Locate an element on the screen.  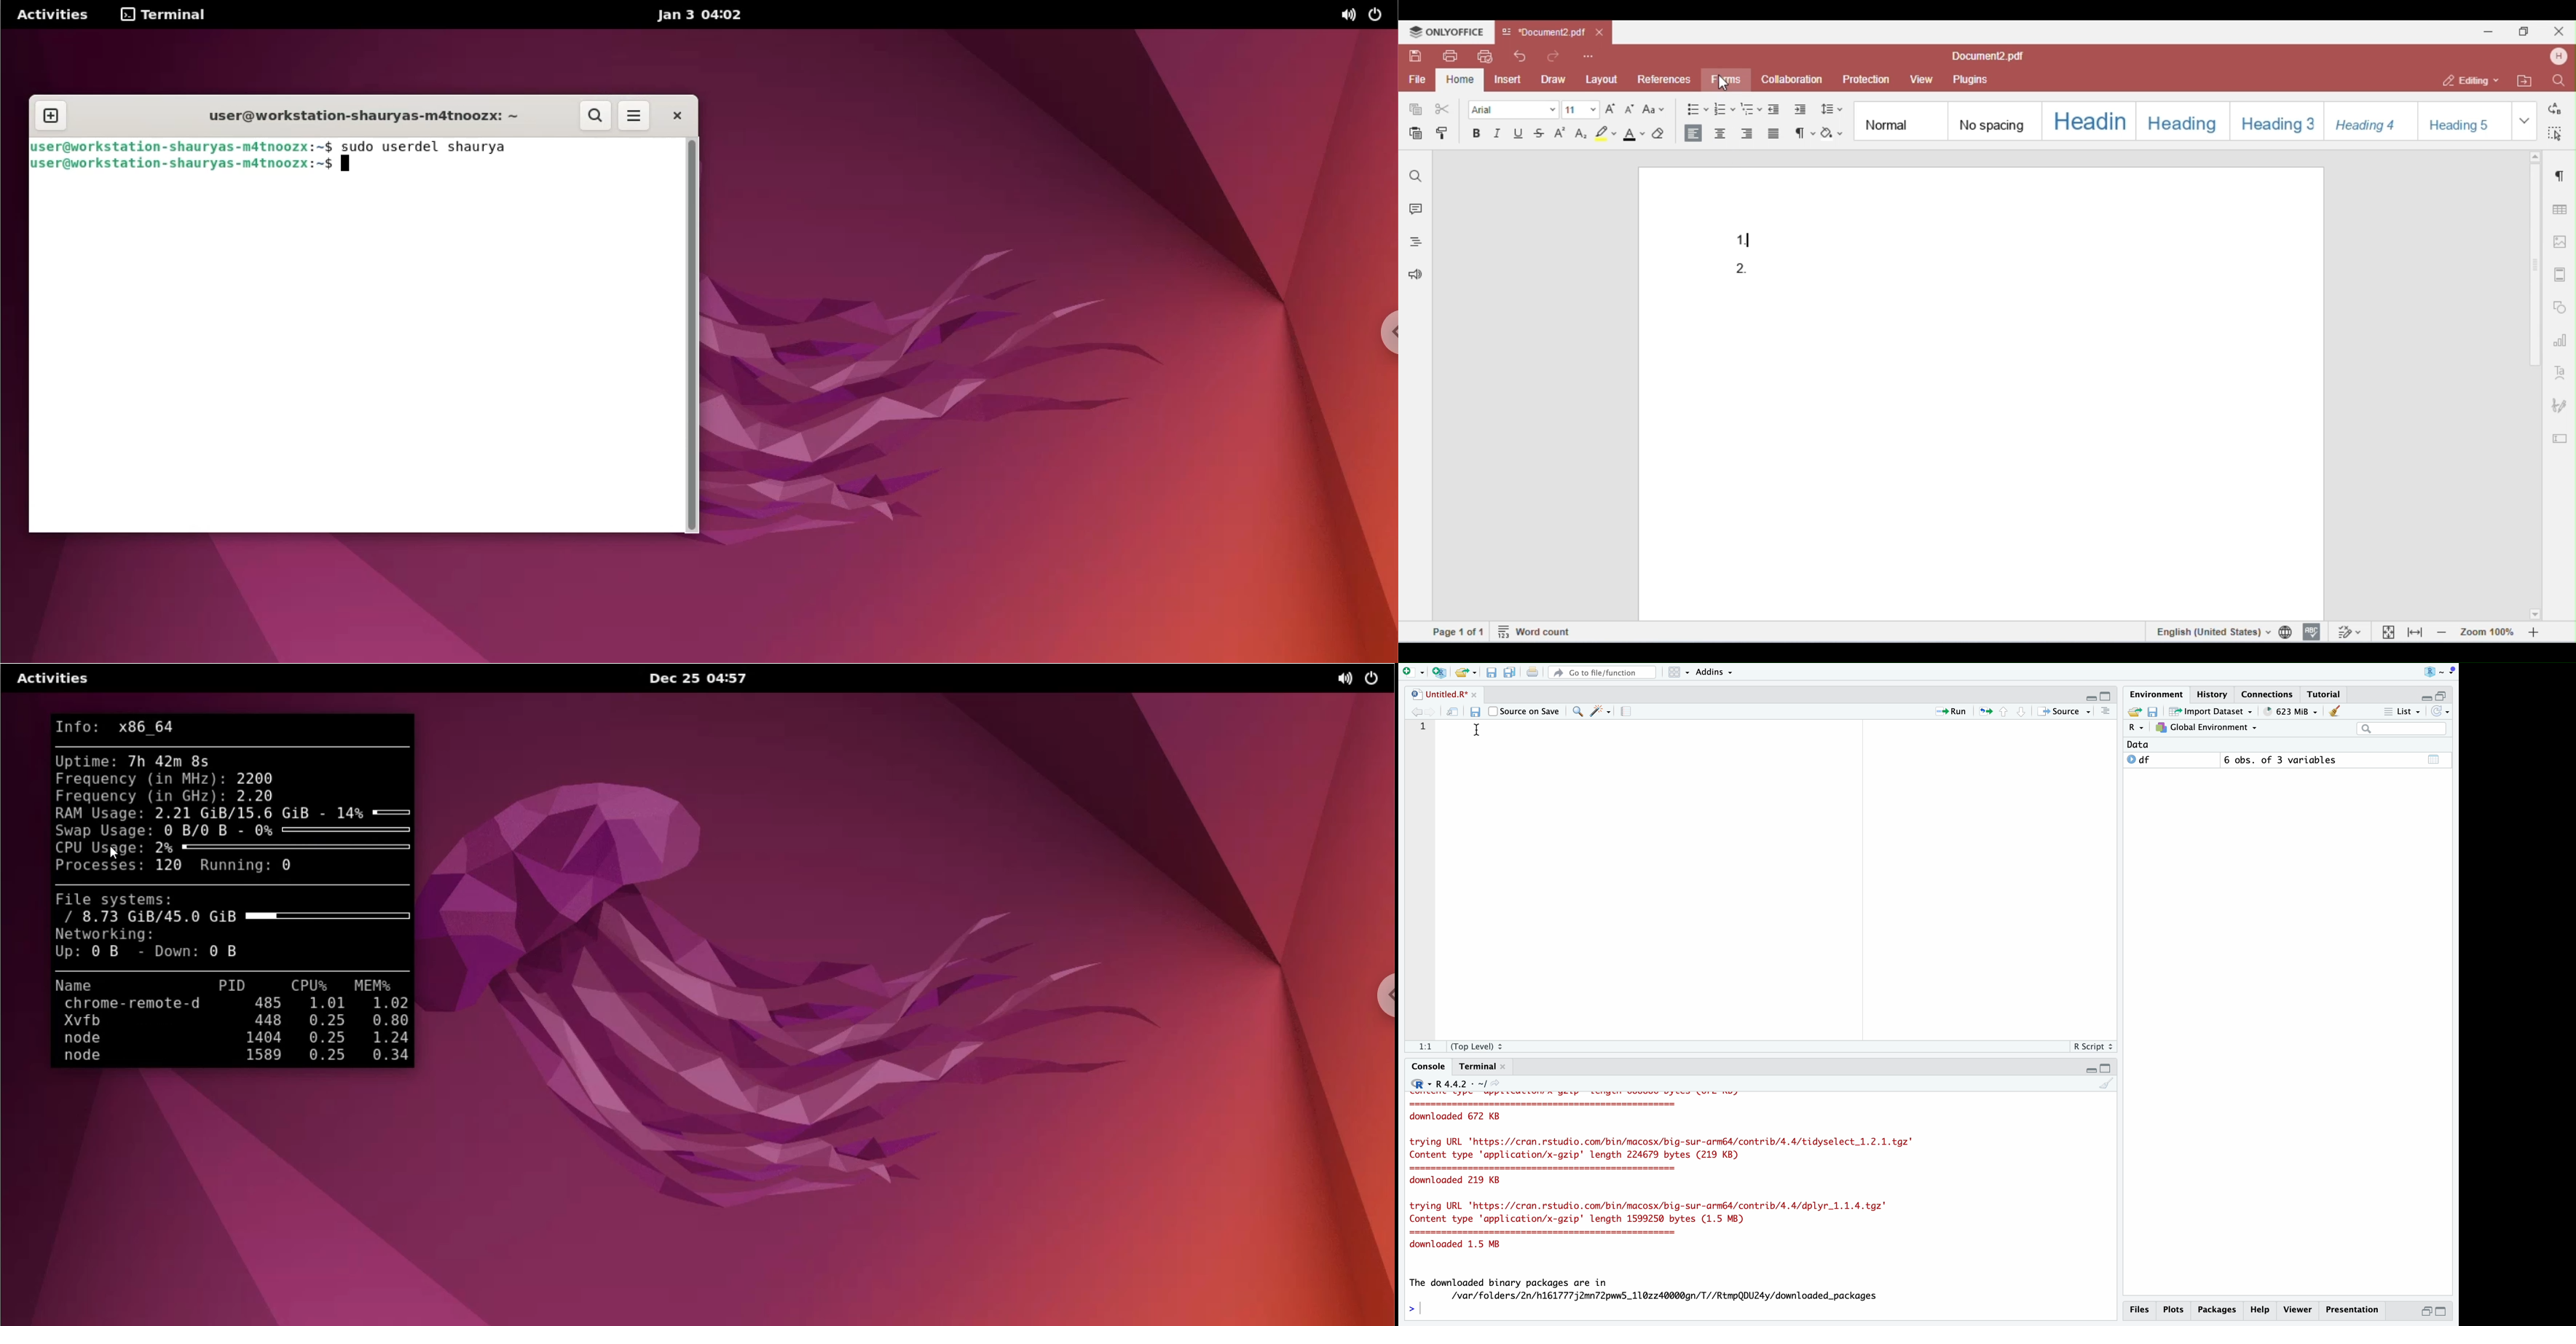
Export history logs is located at coordinates (2136, 711).